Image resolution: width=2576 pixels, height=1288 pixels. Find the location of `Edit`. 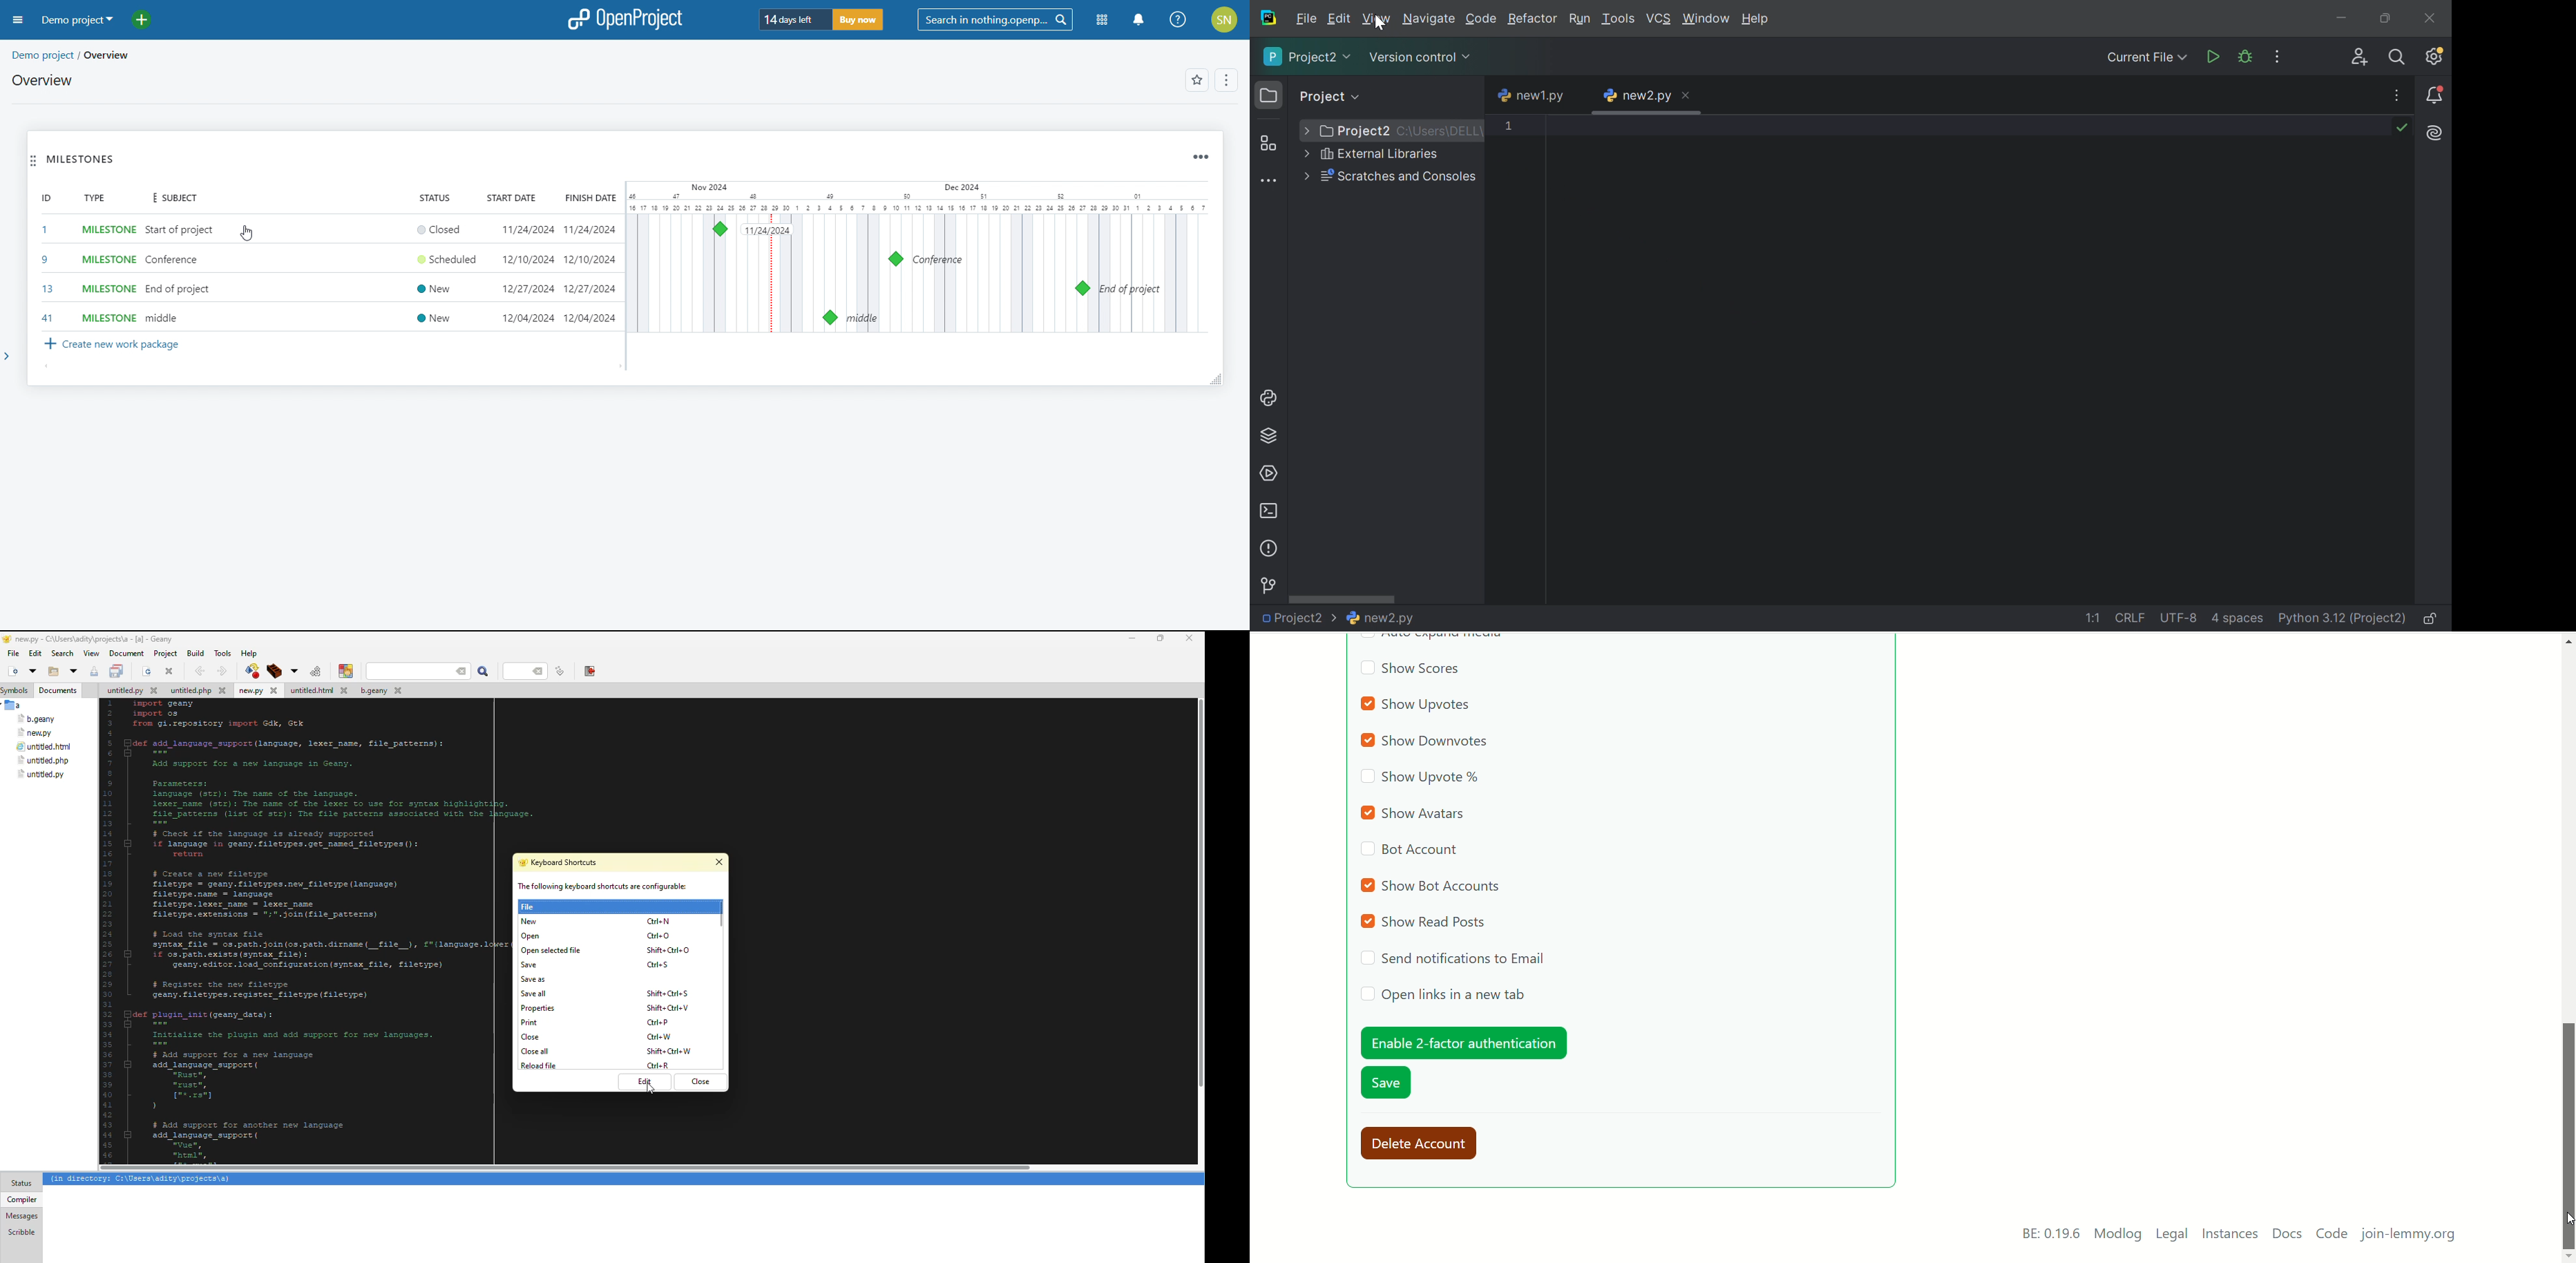

Edit is located at coordinates (1340, 17).